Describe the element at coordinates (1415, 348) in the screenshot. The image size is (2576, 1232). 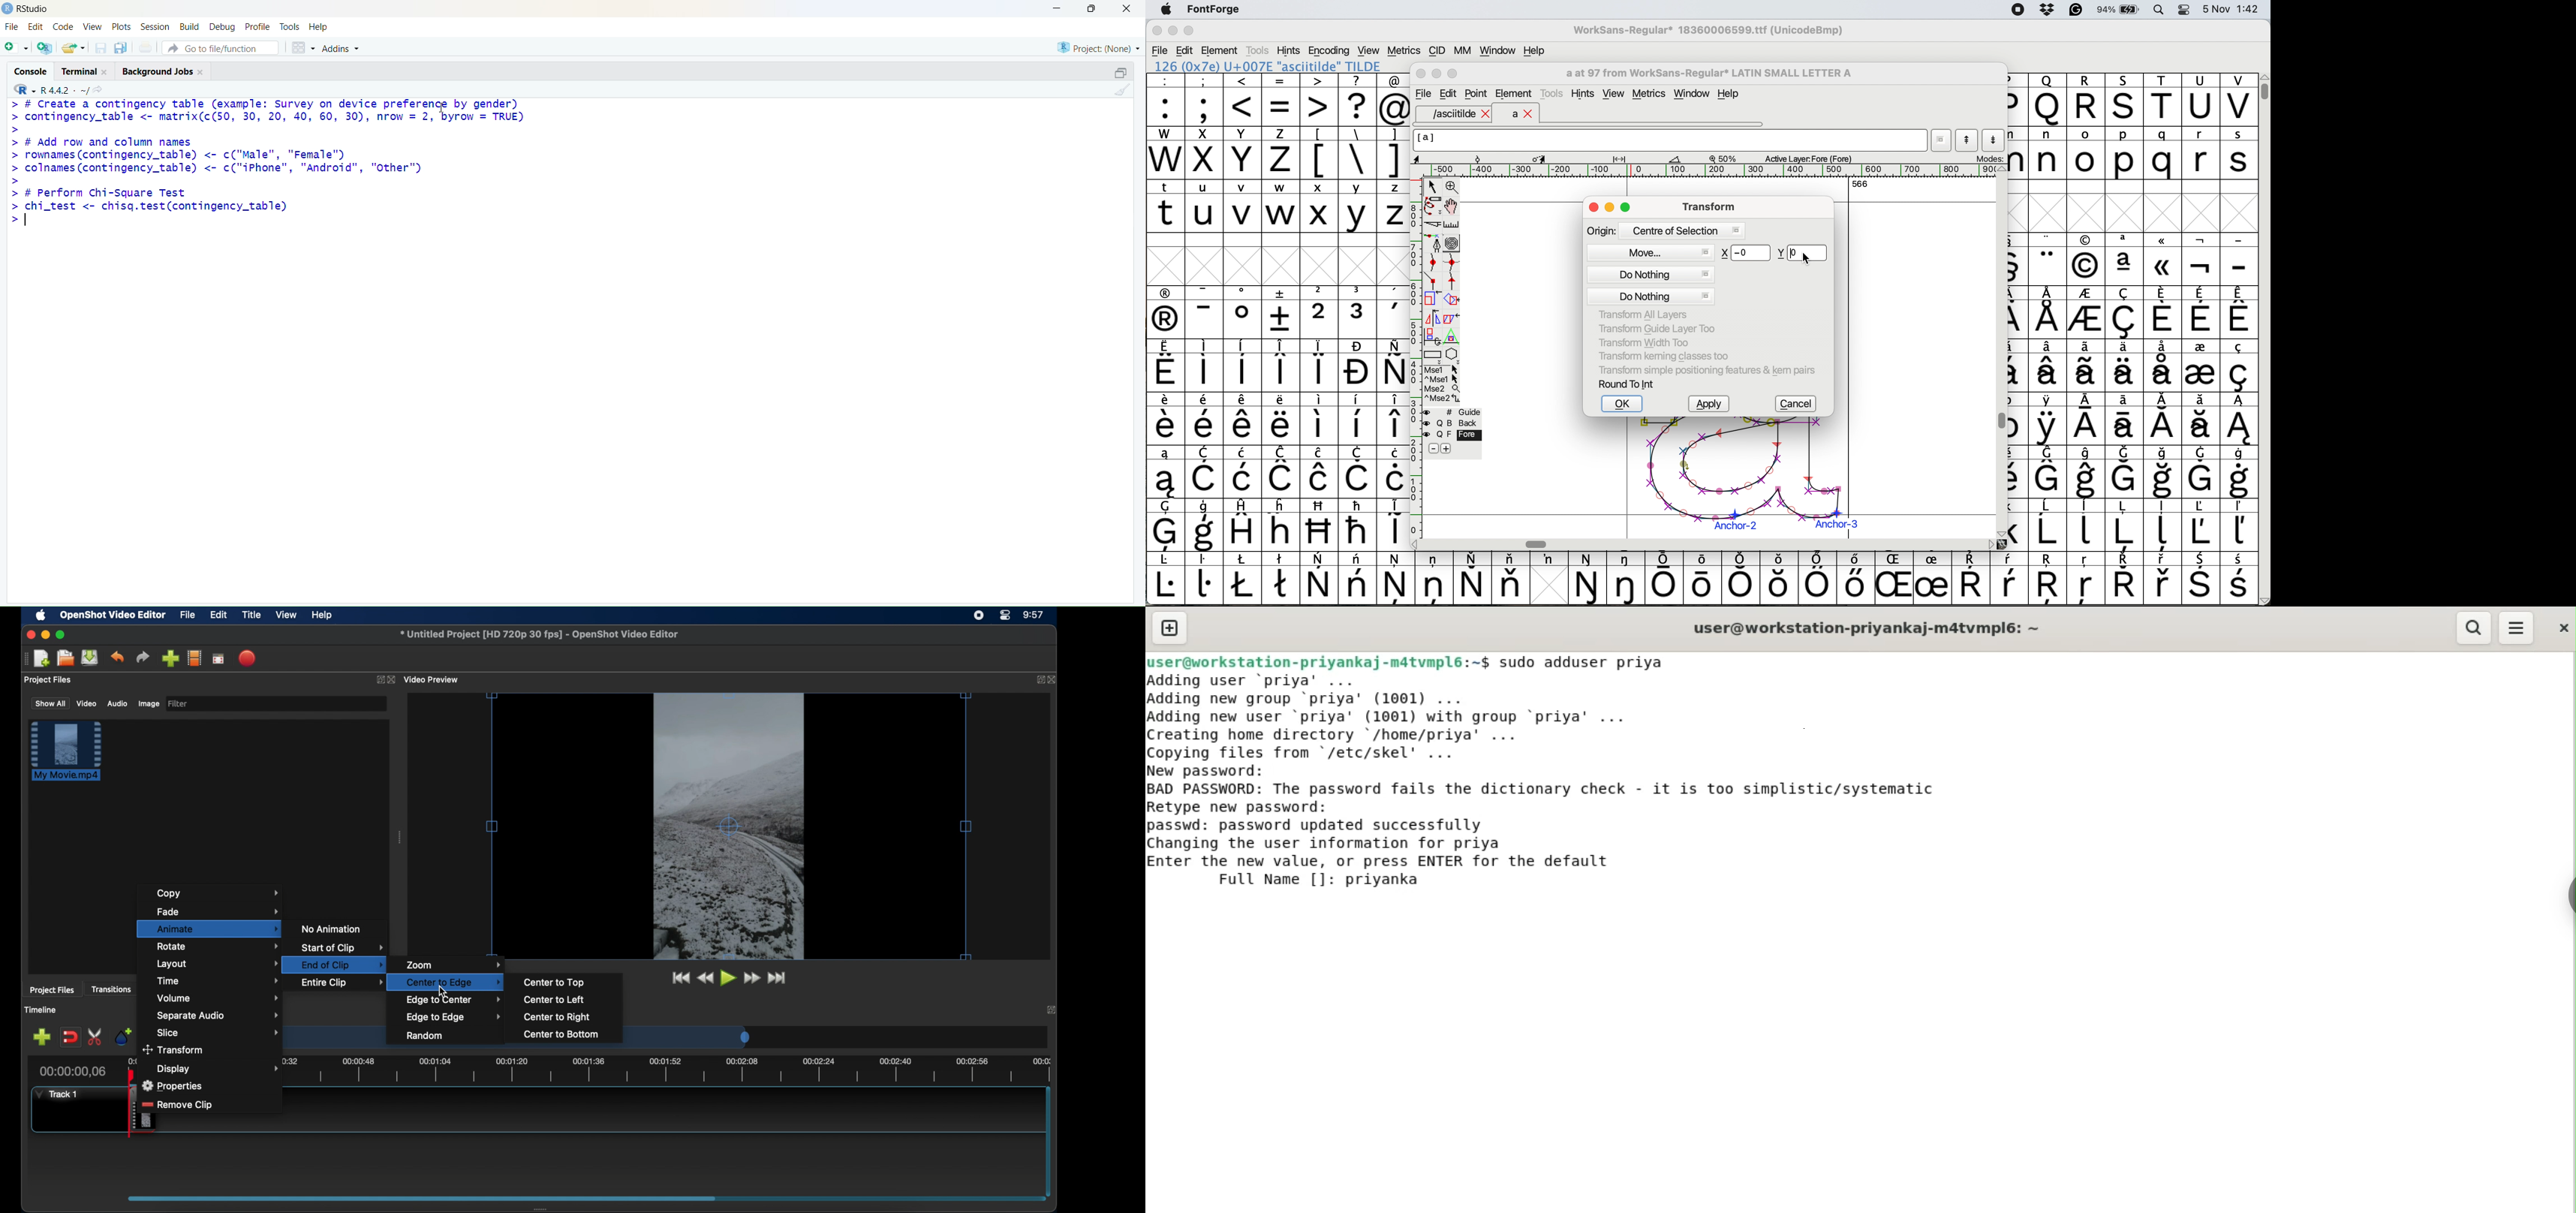
I see `vertical scale` at that location.